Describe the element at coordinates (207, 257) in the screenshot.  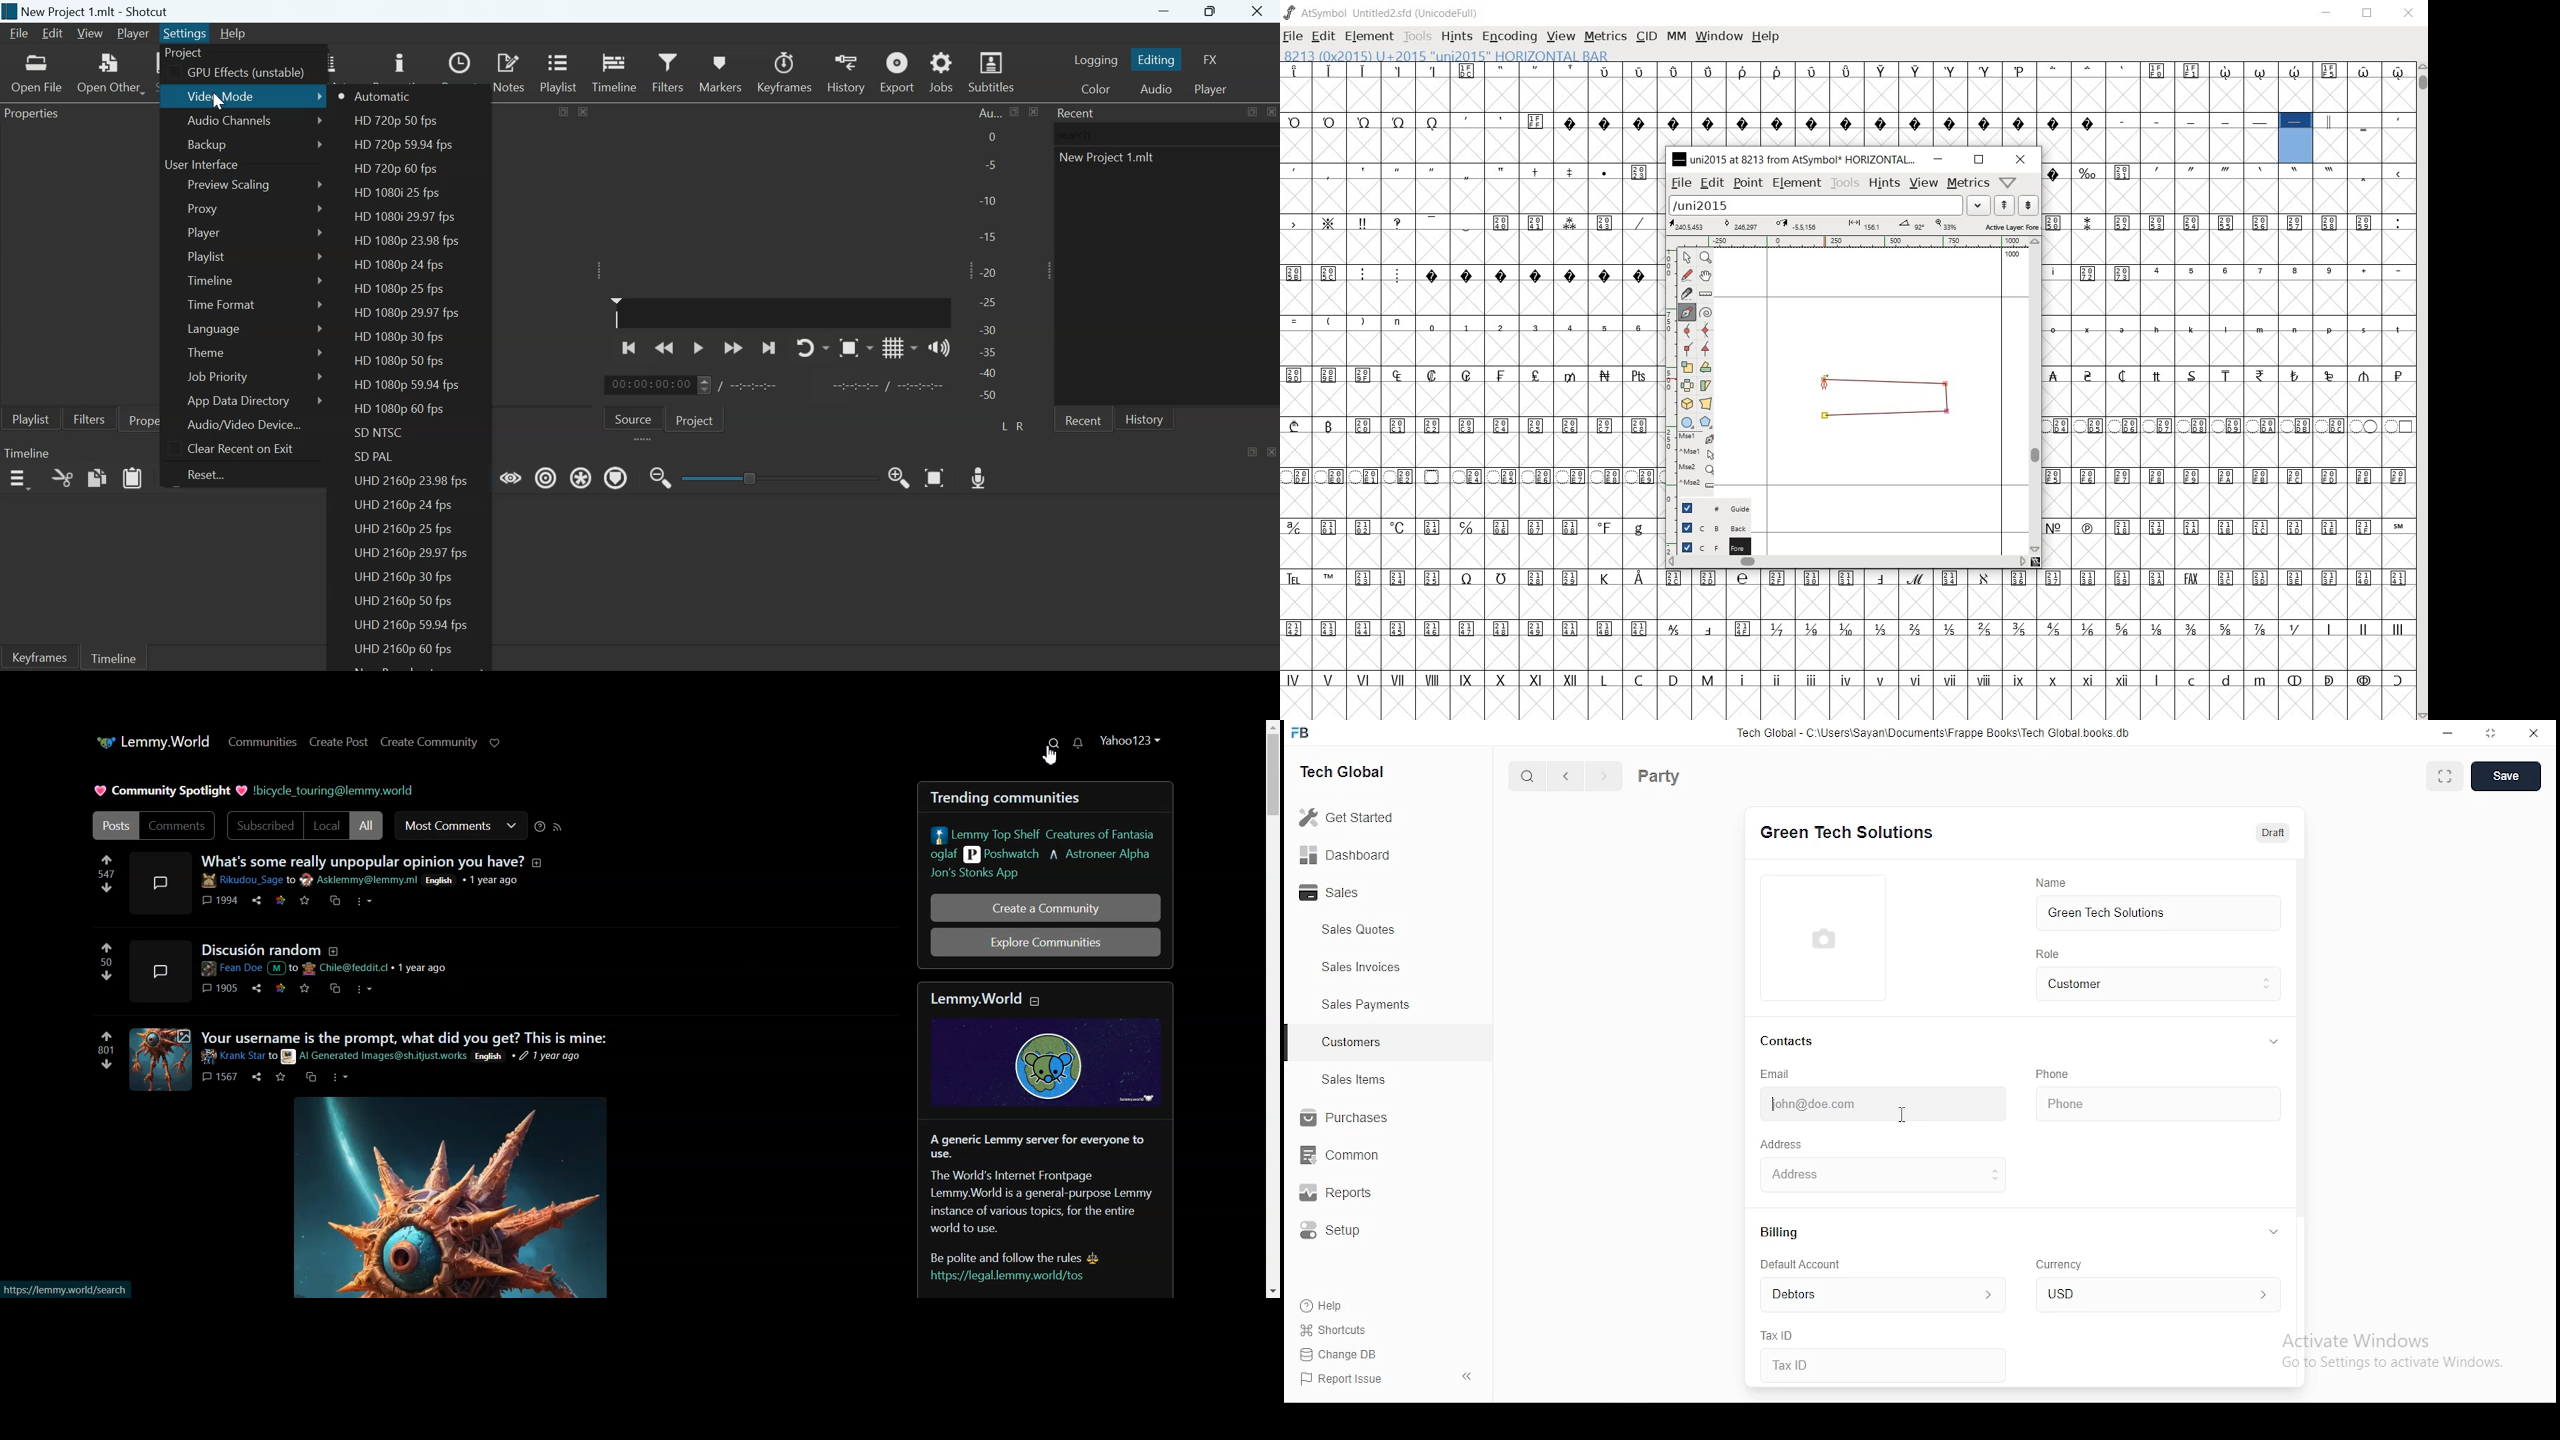
I see `Playlist` at that location.